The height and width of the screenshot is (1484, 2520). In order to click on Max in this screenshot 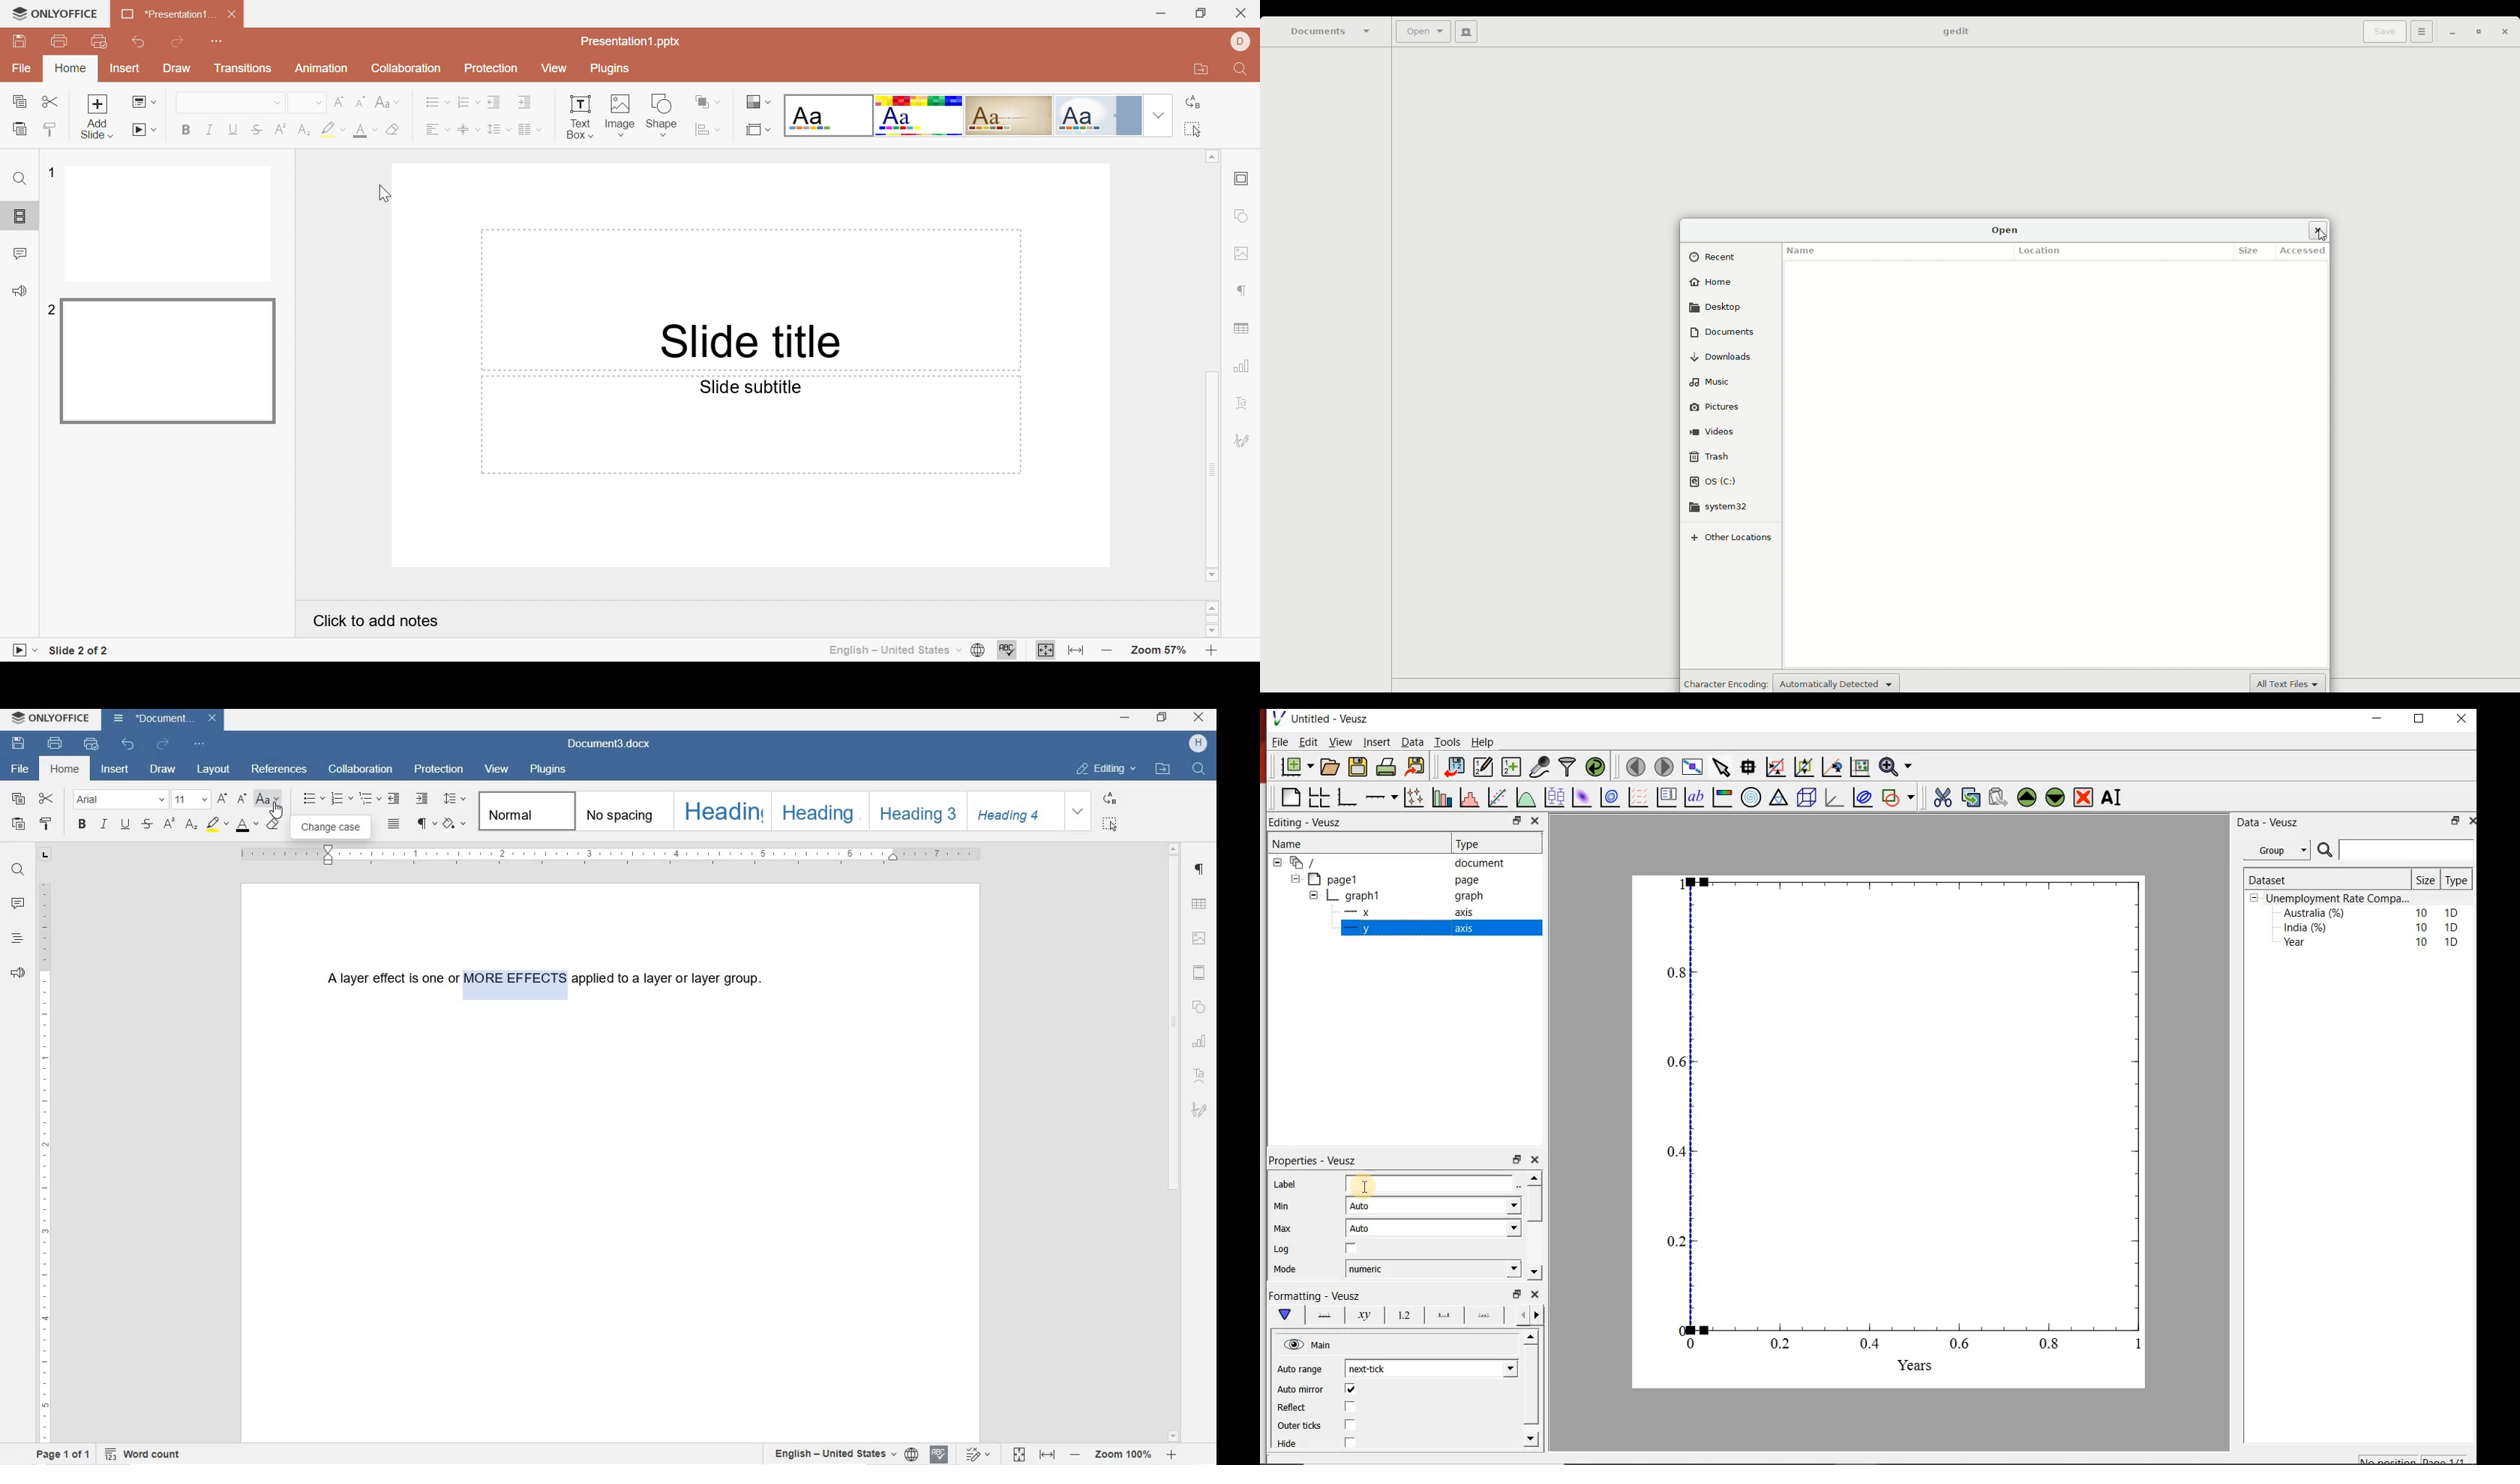, I will do `click(1290, 1230)`.